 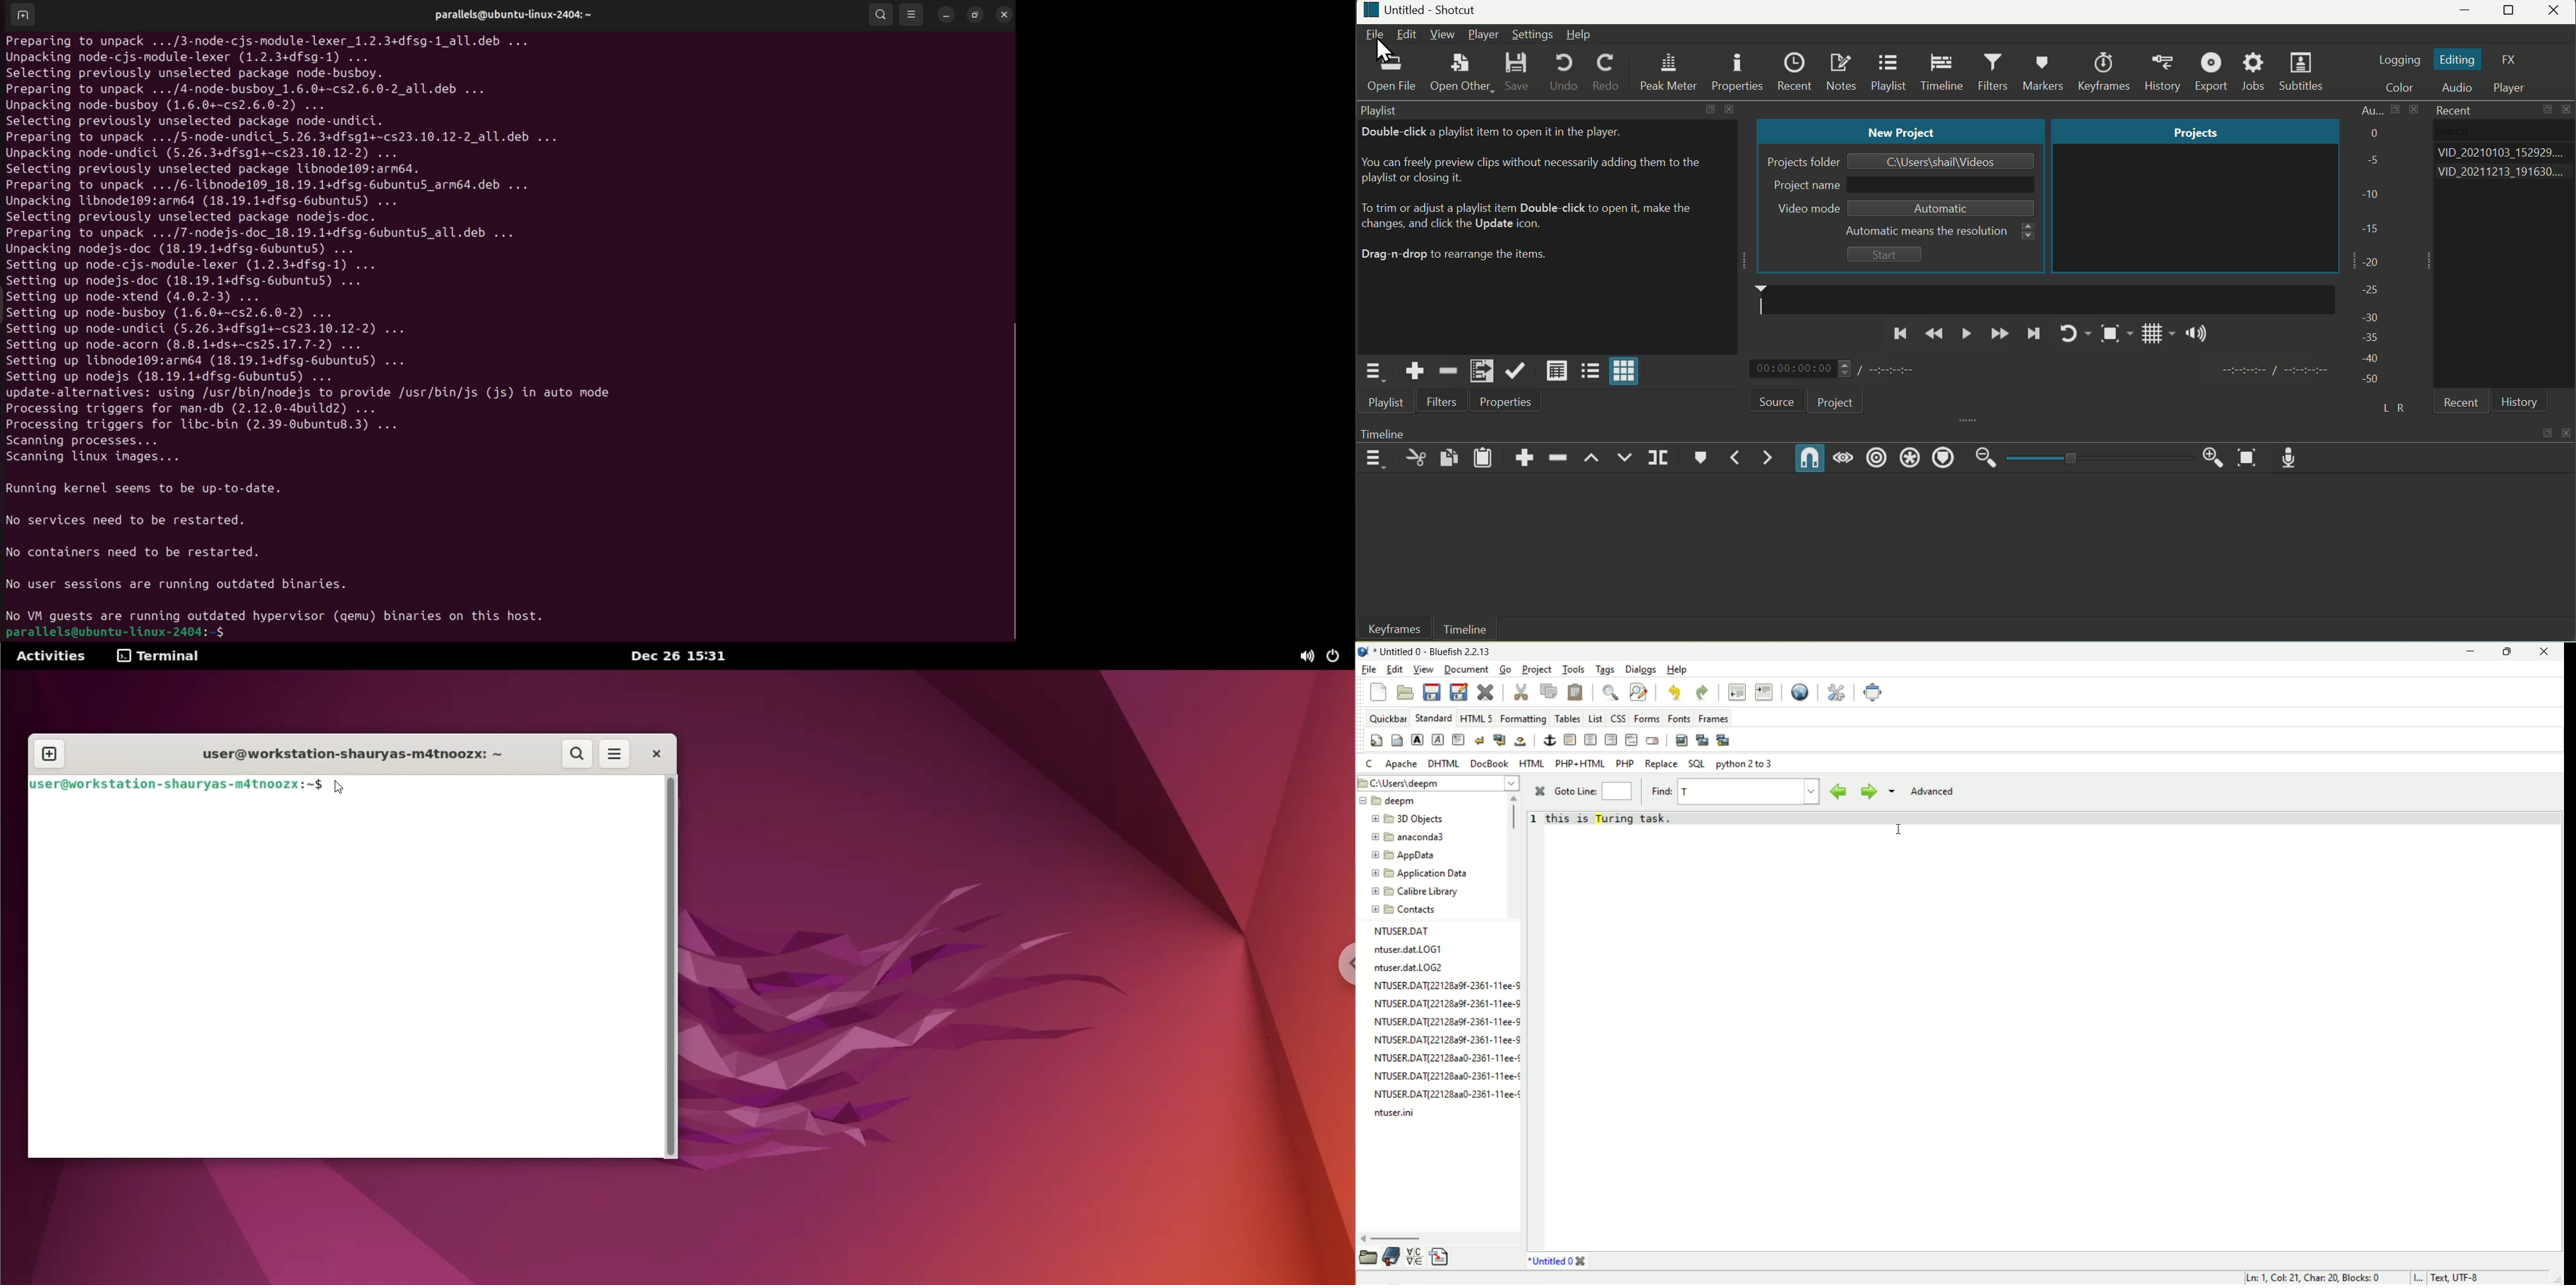 I want to click on Ln: 1, Col: 21, Char: 20, Blocks: 0, so click(x=2311, y=1276).